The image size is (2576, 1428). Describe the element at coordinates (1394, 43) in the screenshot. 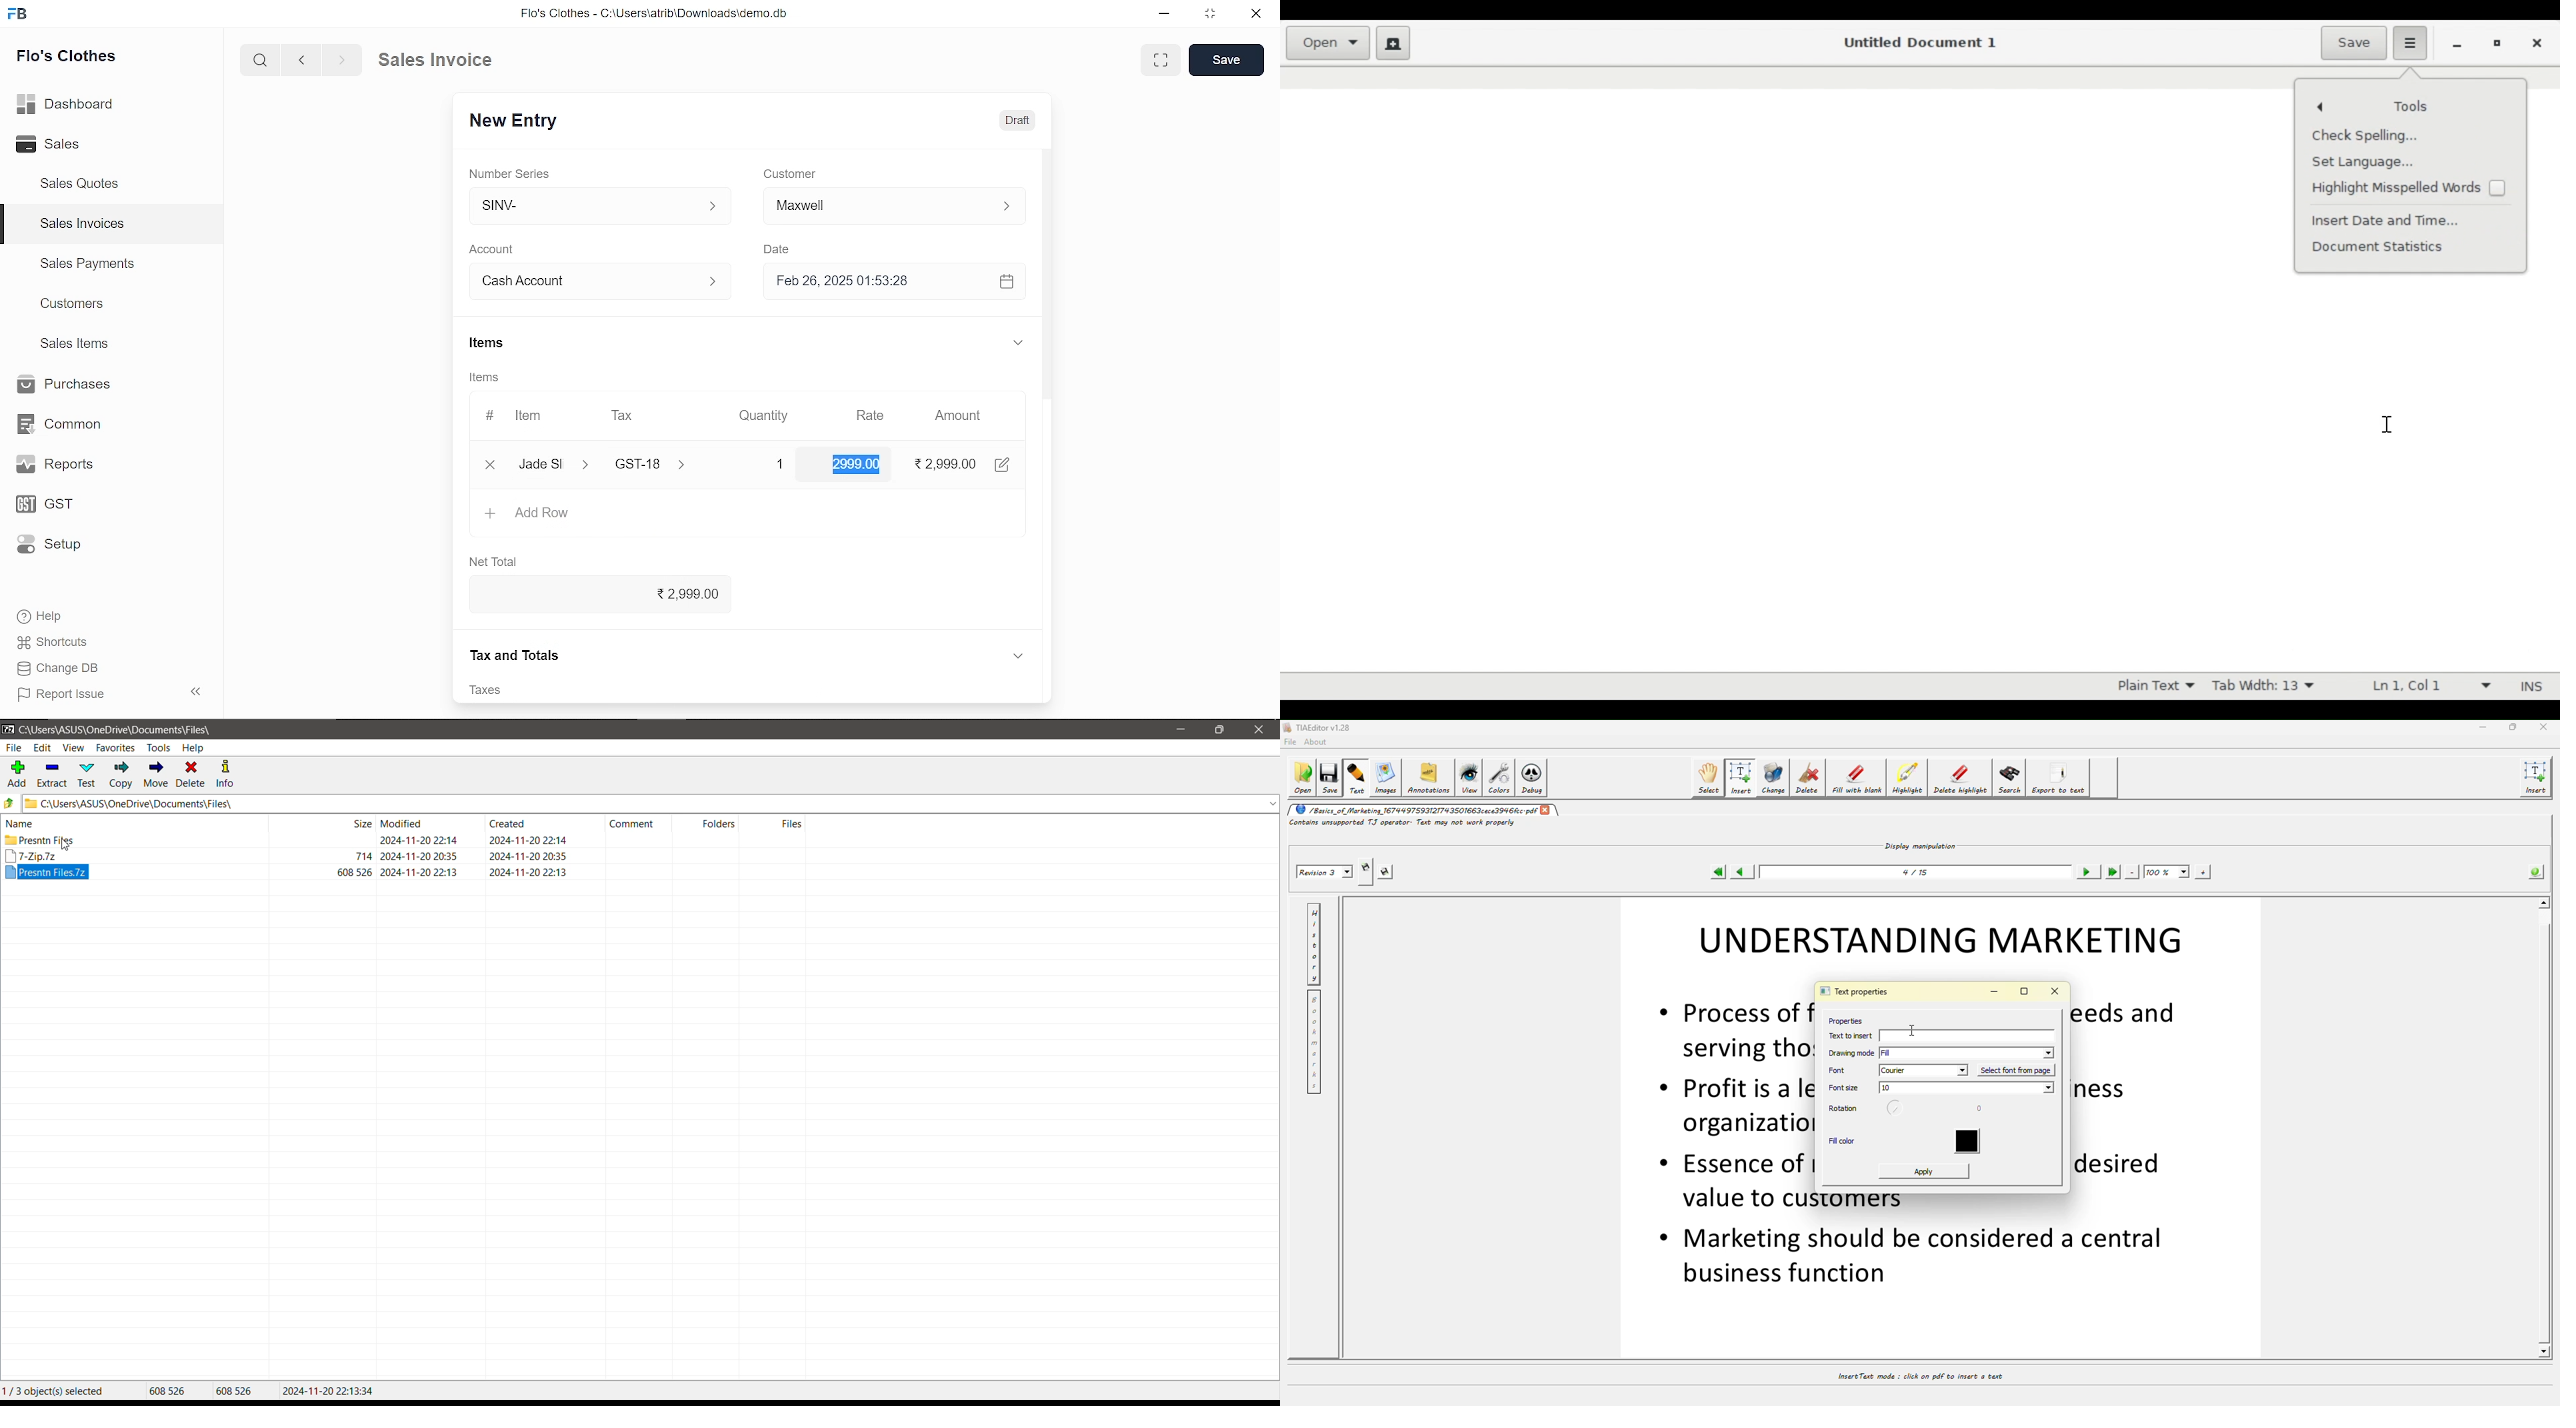

I see `Create new document` at that location.